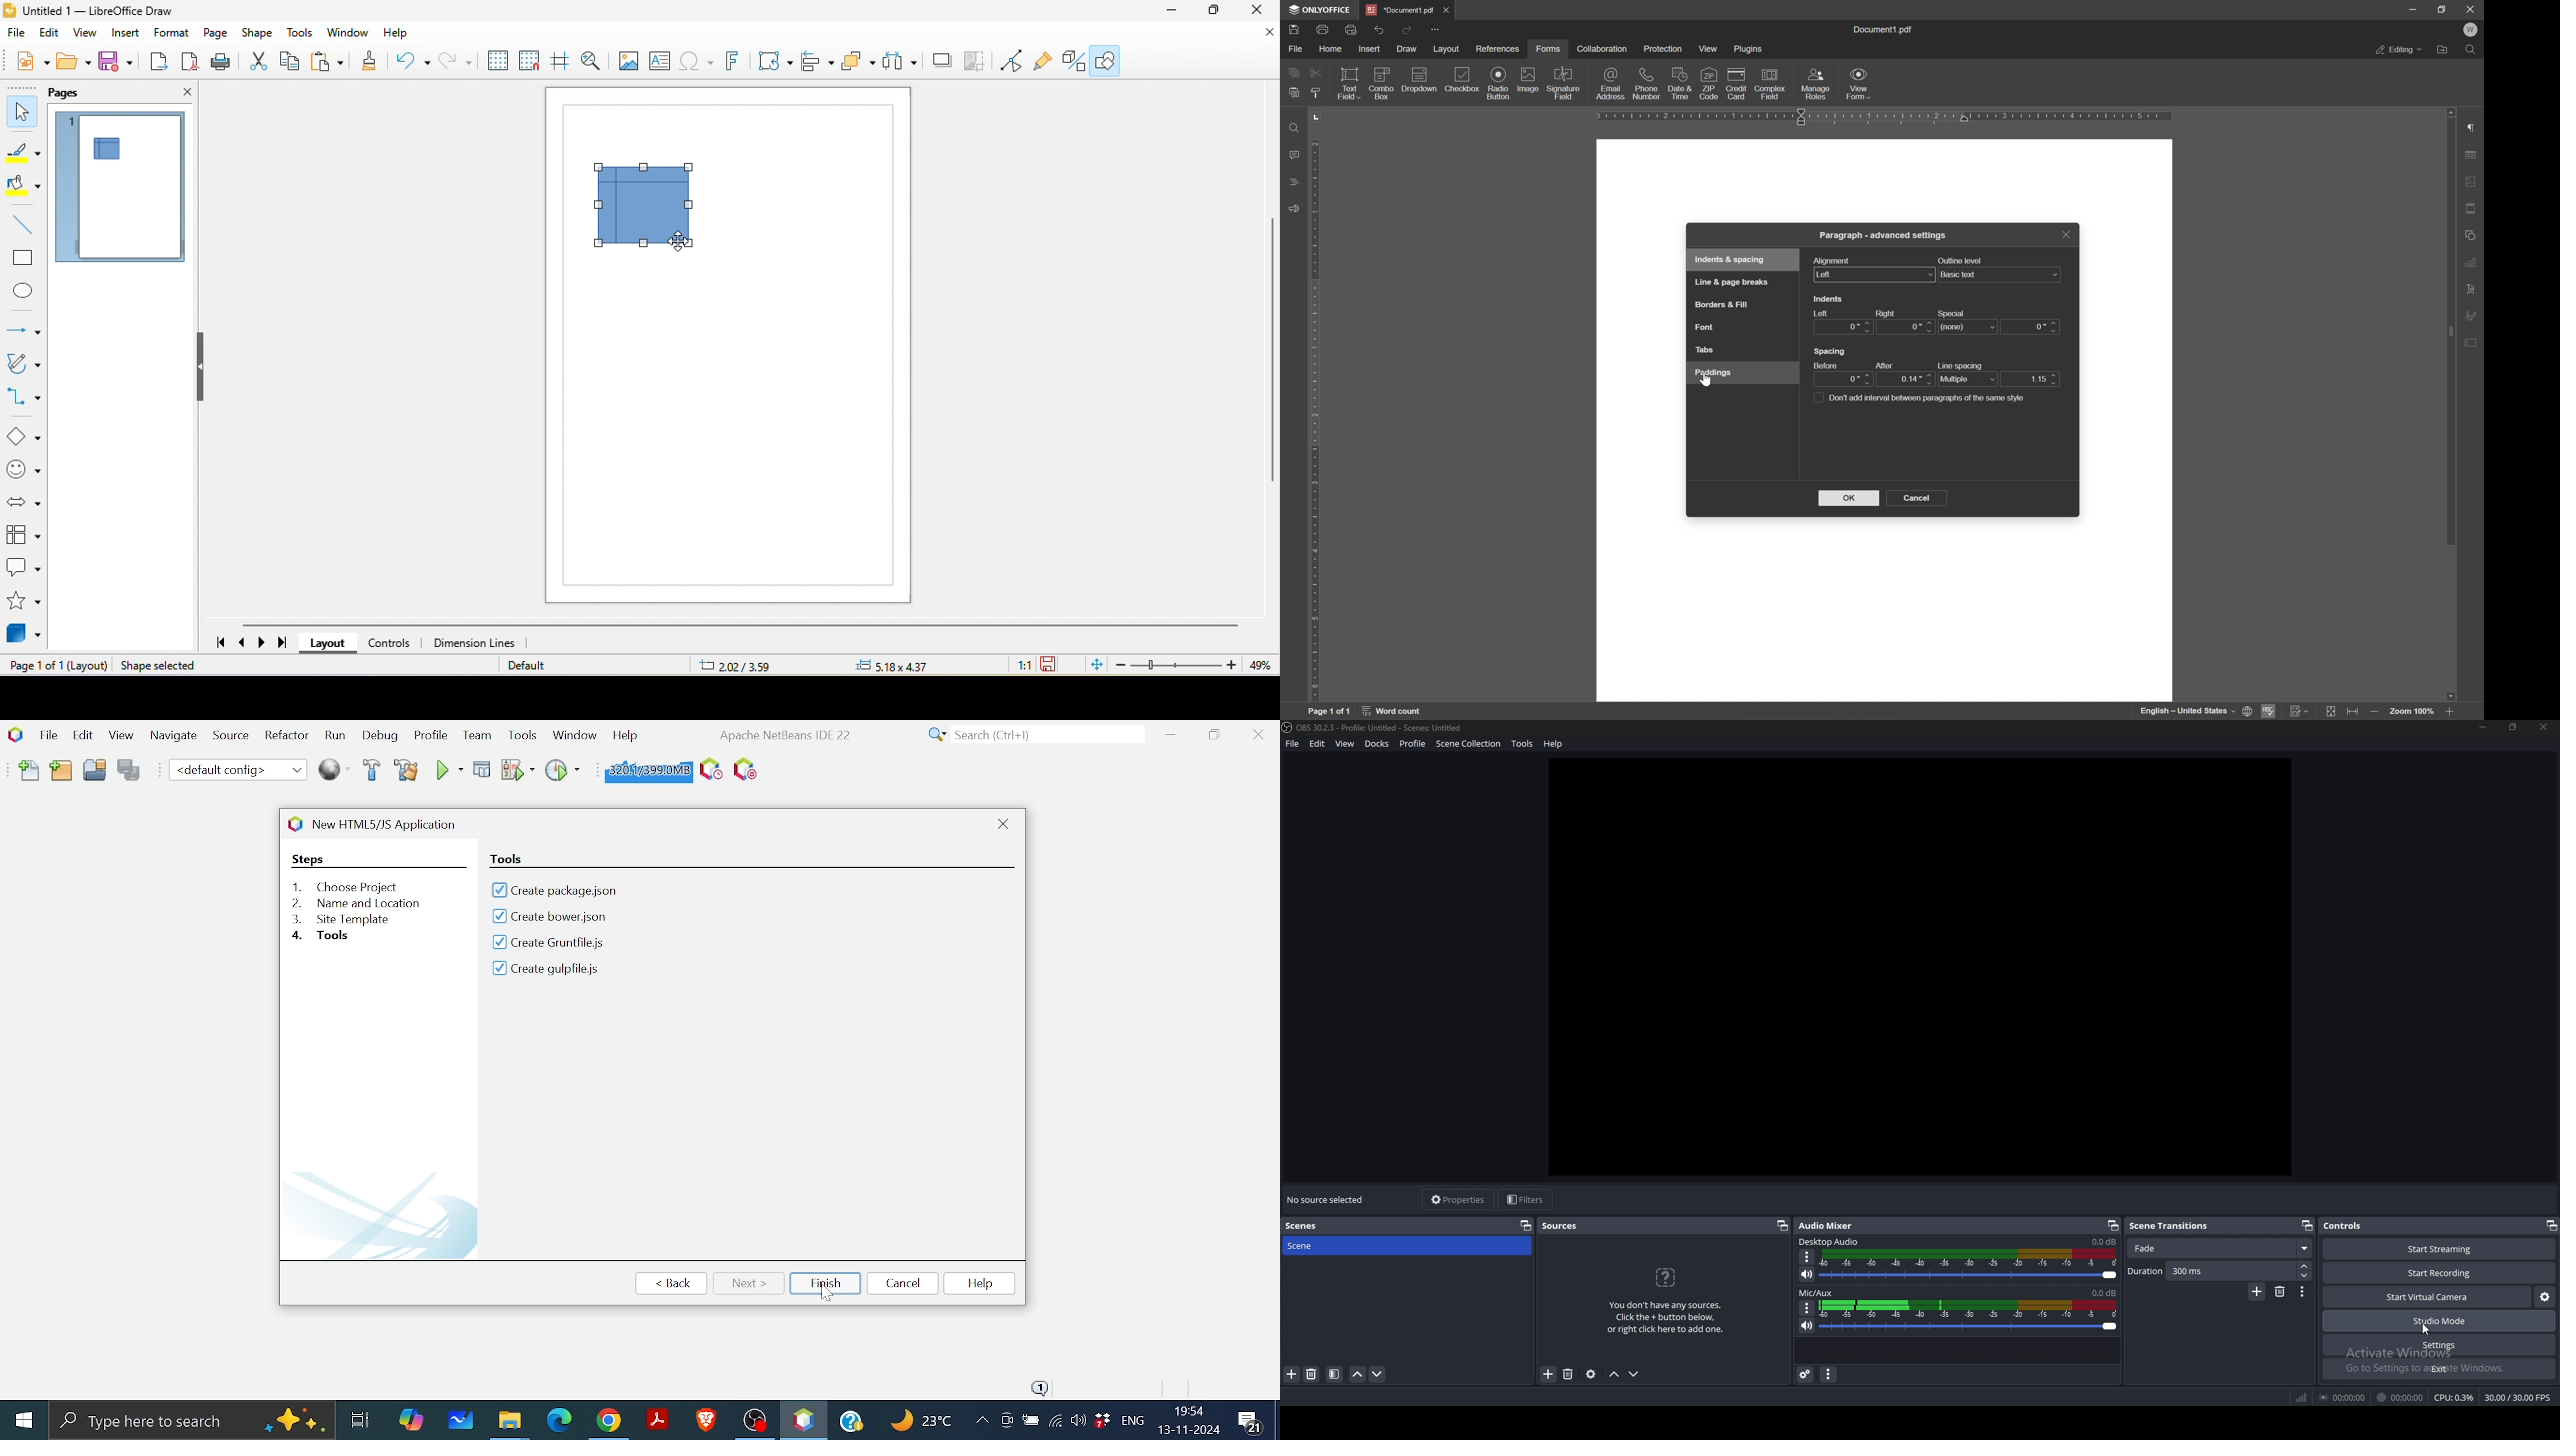 Image resolution: width=2576 pixels, height=1456 pixels. What do you see at coordinates (1092, 664) in the screenshot?
I see `fit page to current window` at bounding box center [1092, 664].